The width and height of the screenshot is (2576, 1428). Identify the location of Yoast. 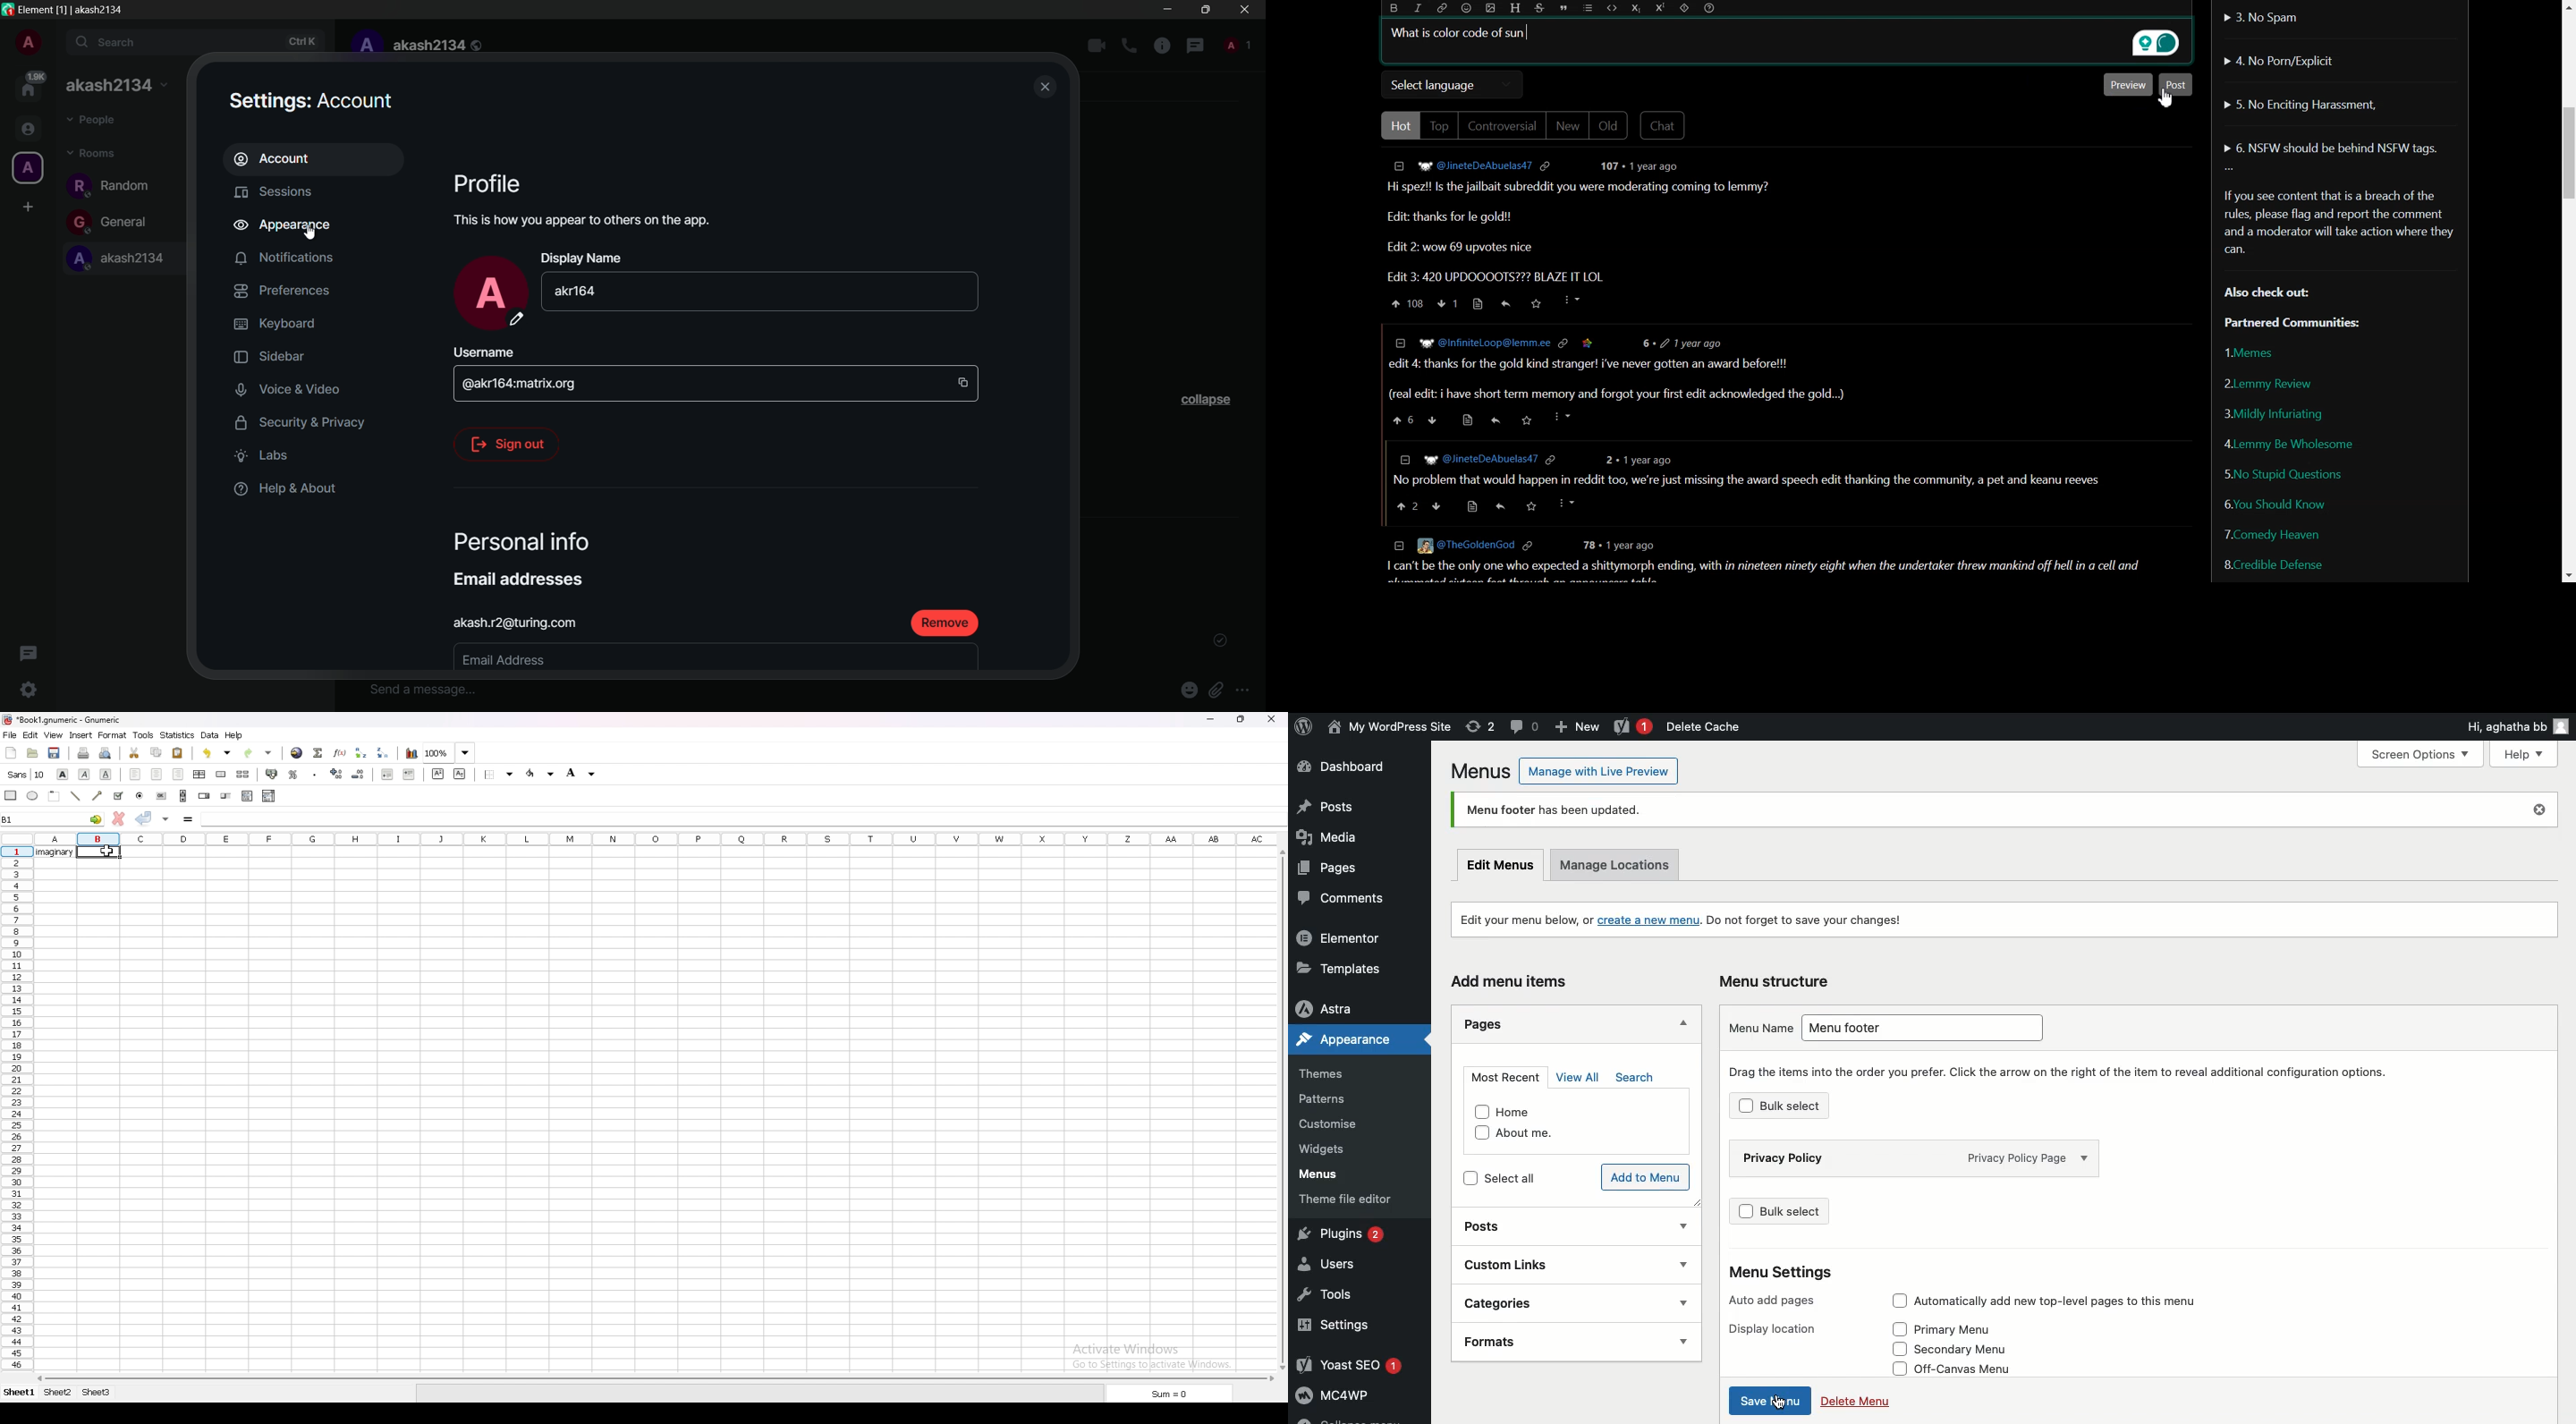
(1631, 727).